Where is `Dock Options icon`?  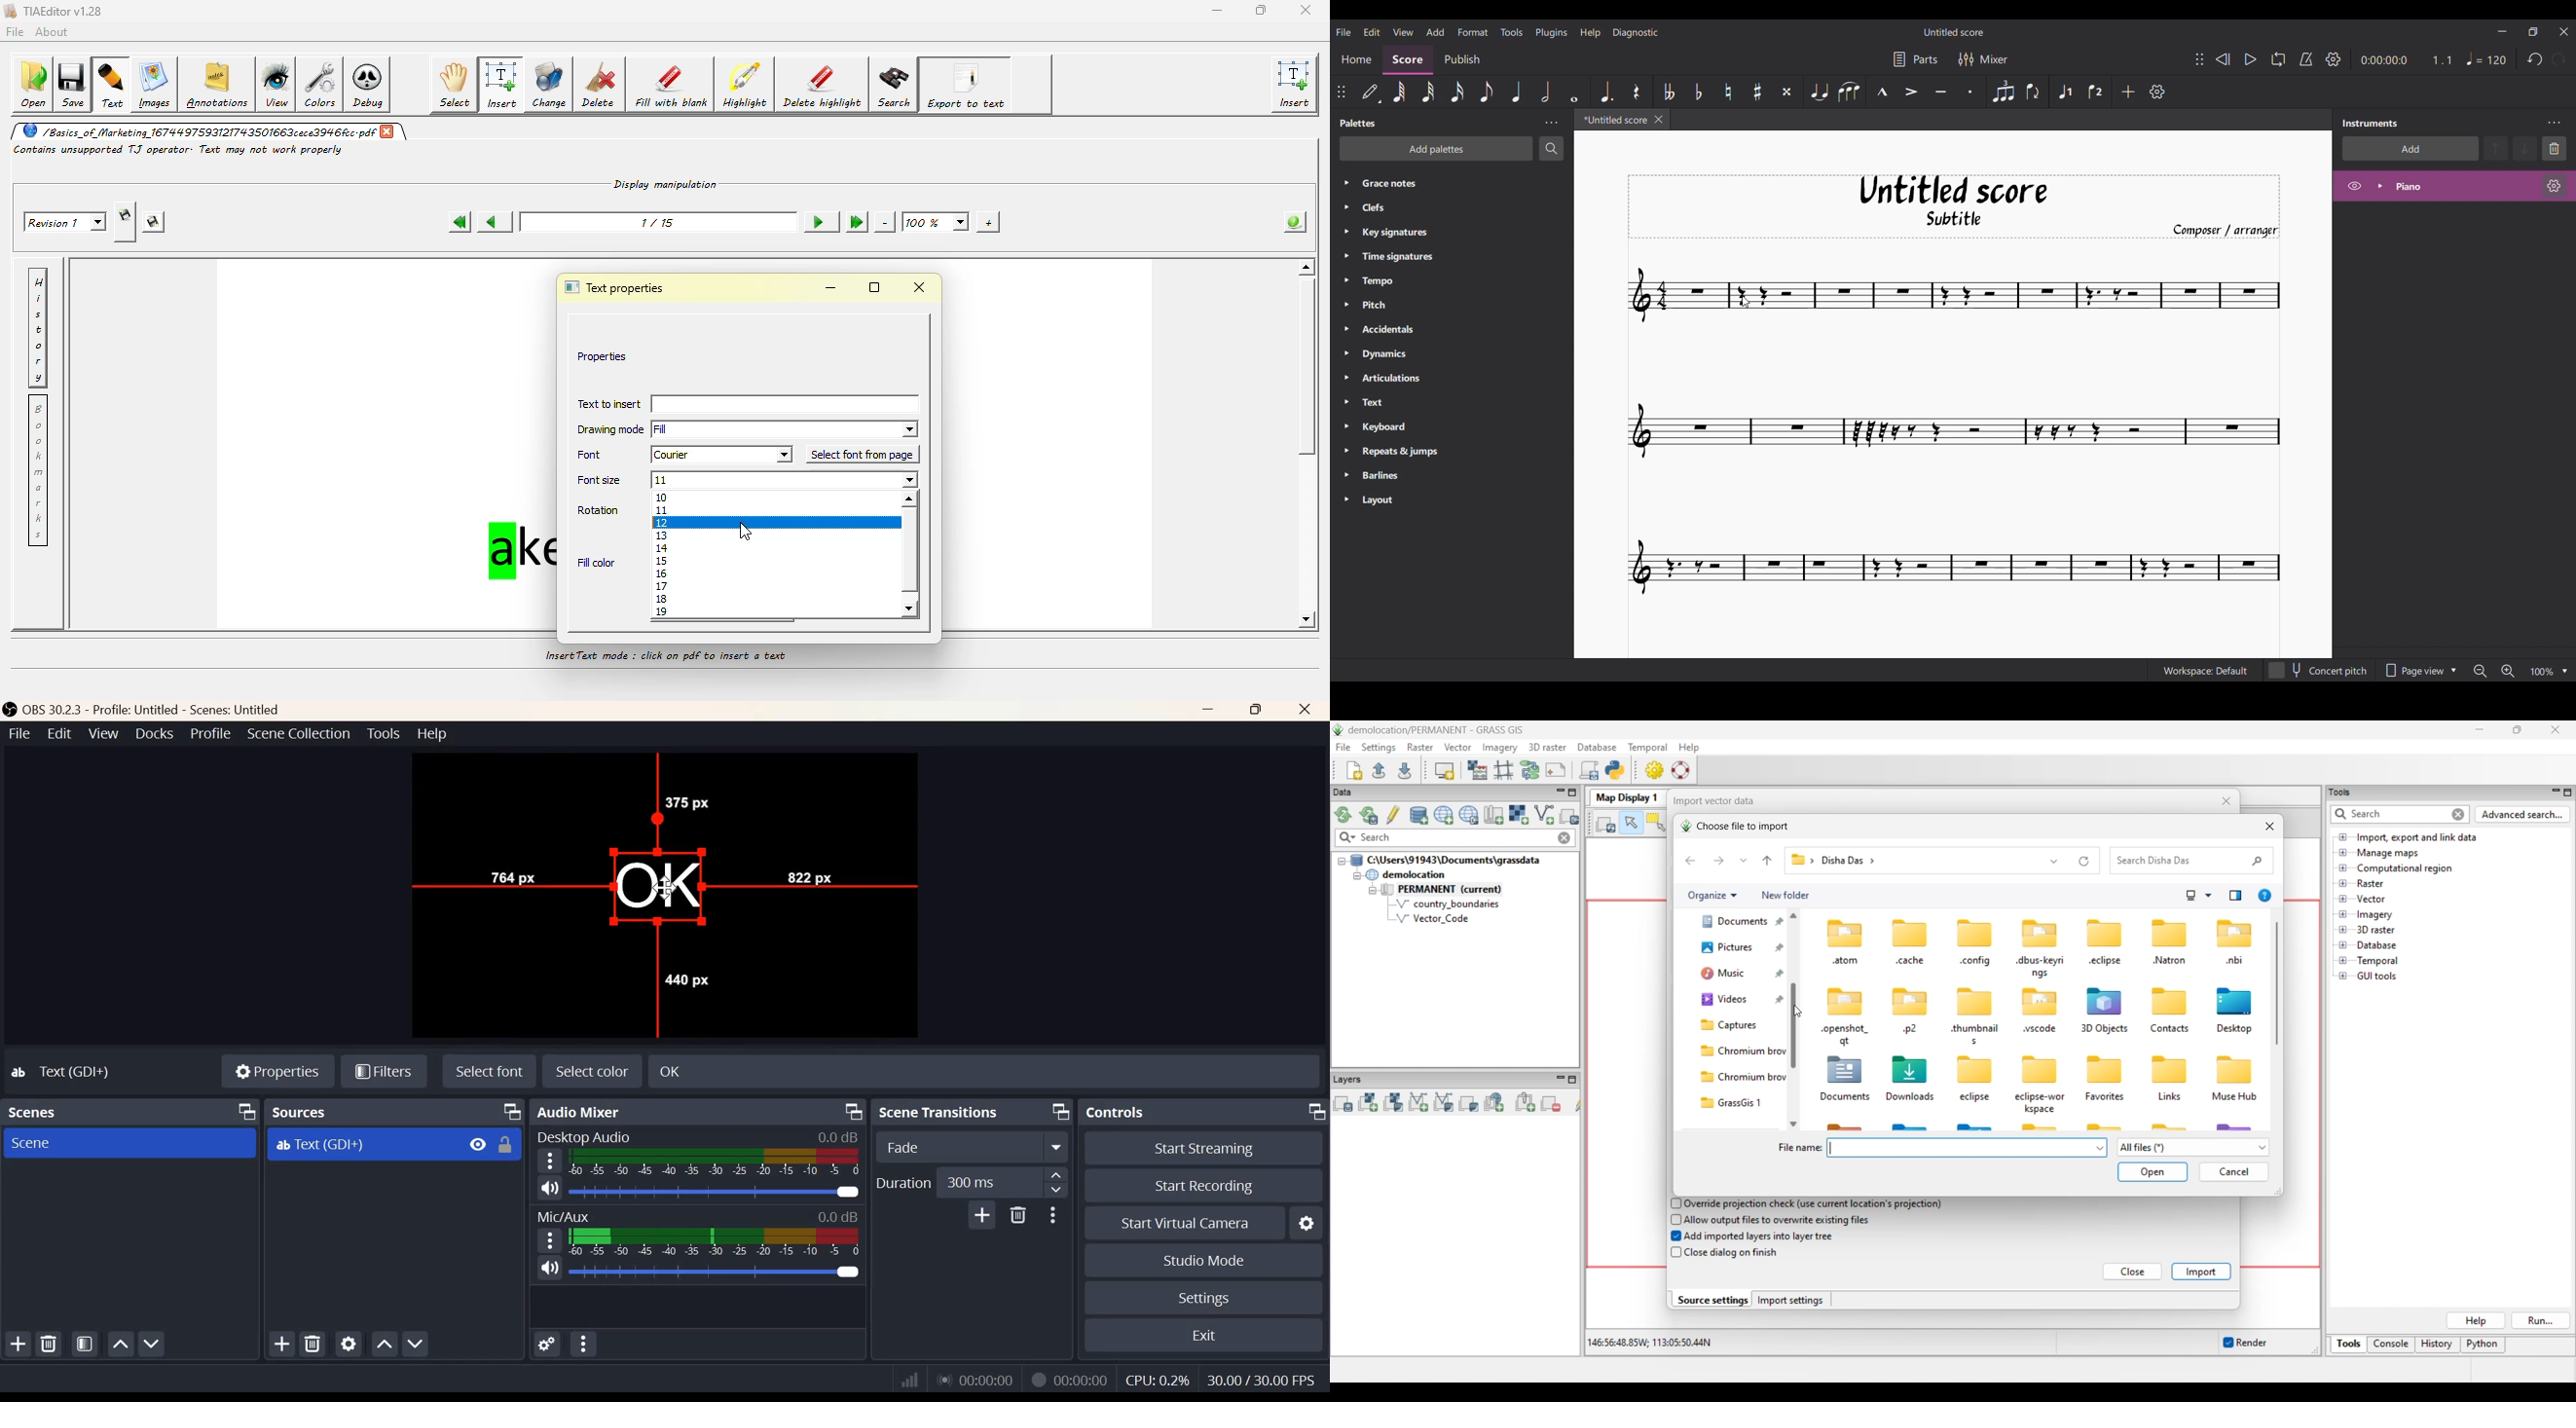
Dock Options icon is located at coordinates (854, 1112).